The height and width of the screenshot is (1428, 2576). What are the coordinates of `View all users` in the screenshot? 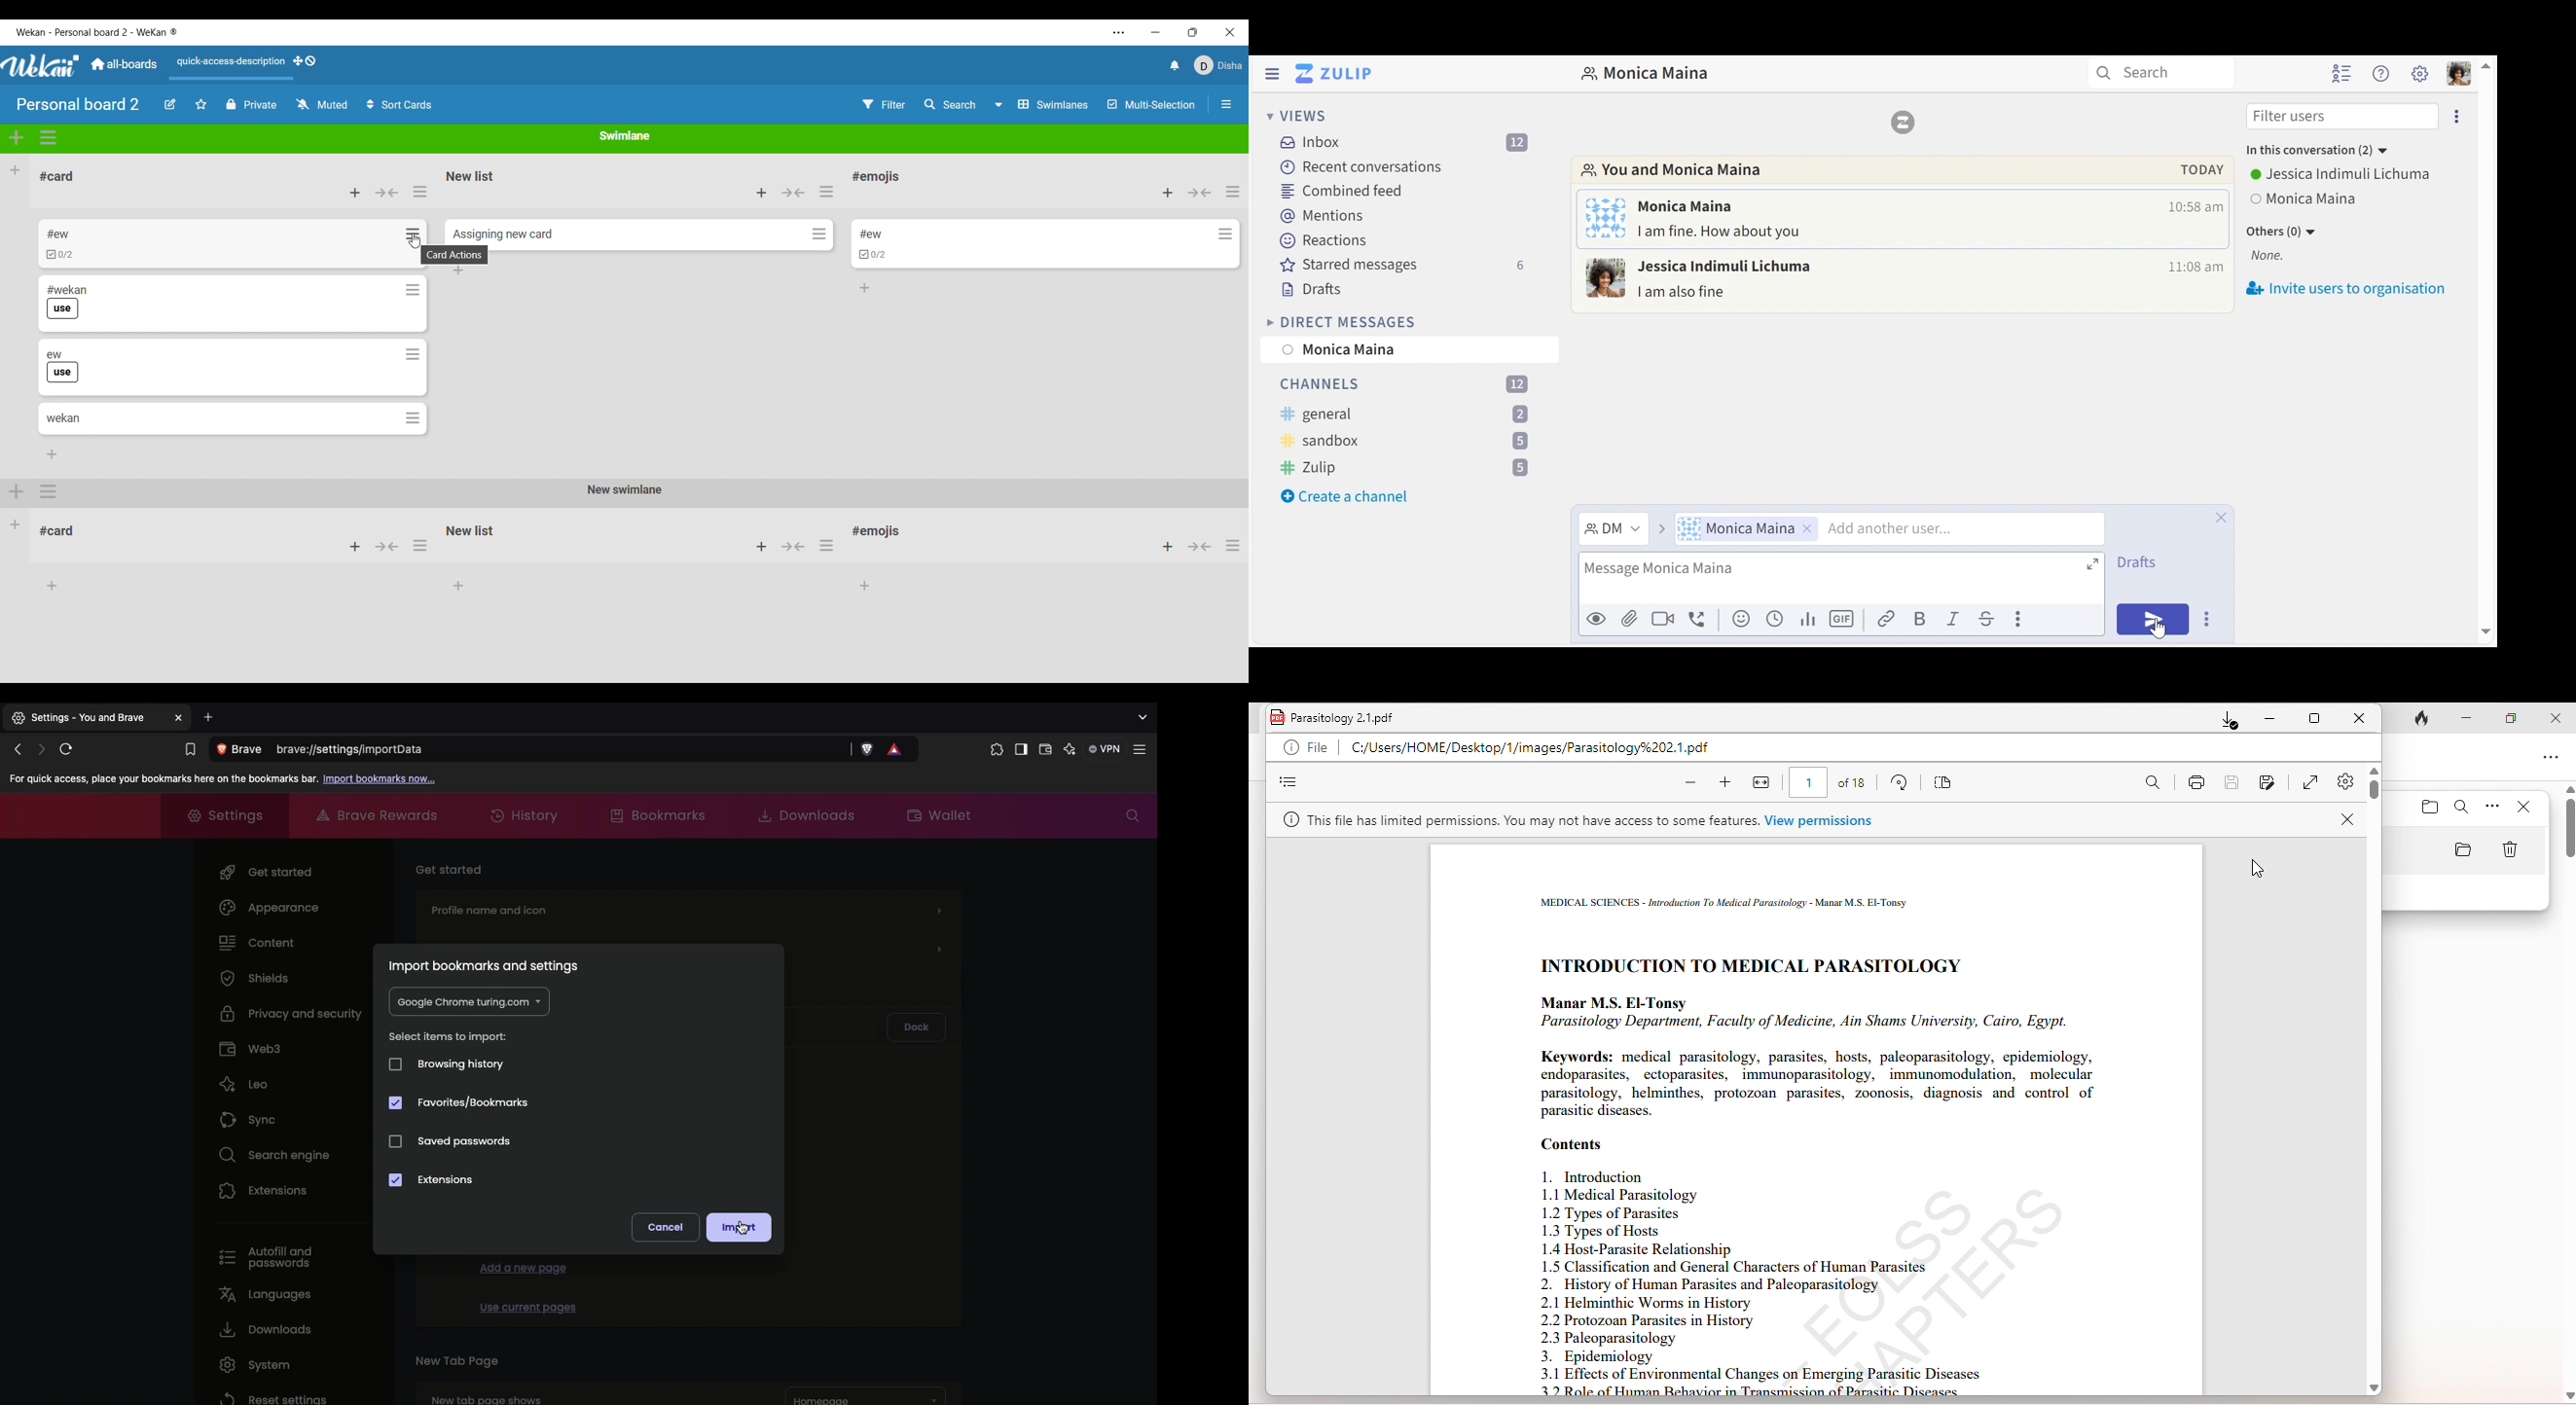 It's located at (2306, 198).